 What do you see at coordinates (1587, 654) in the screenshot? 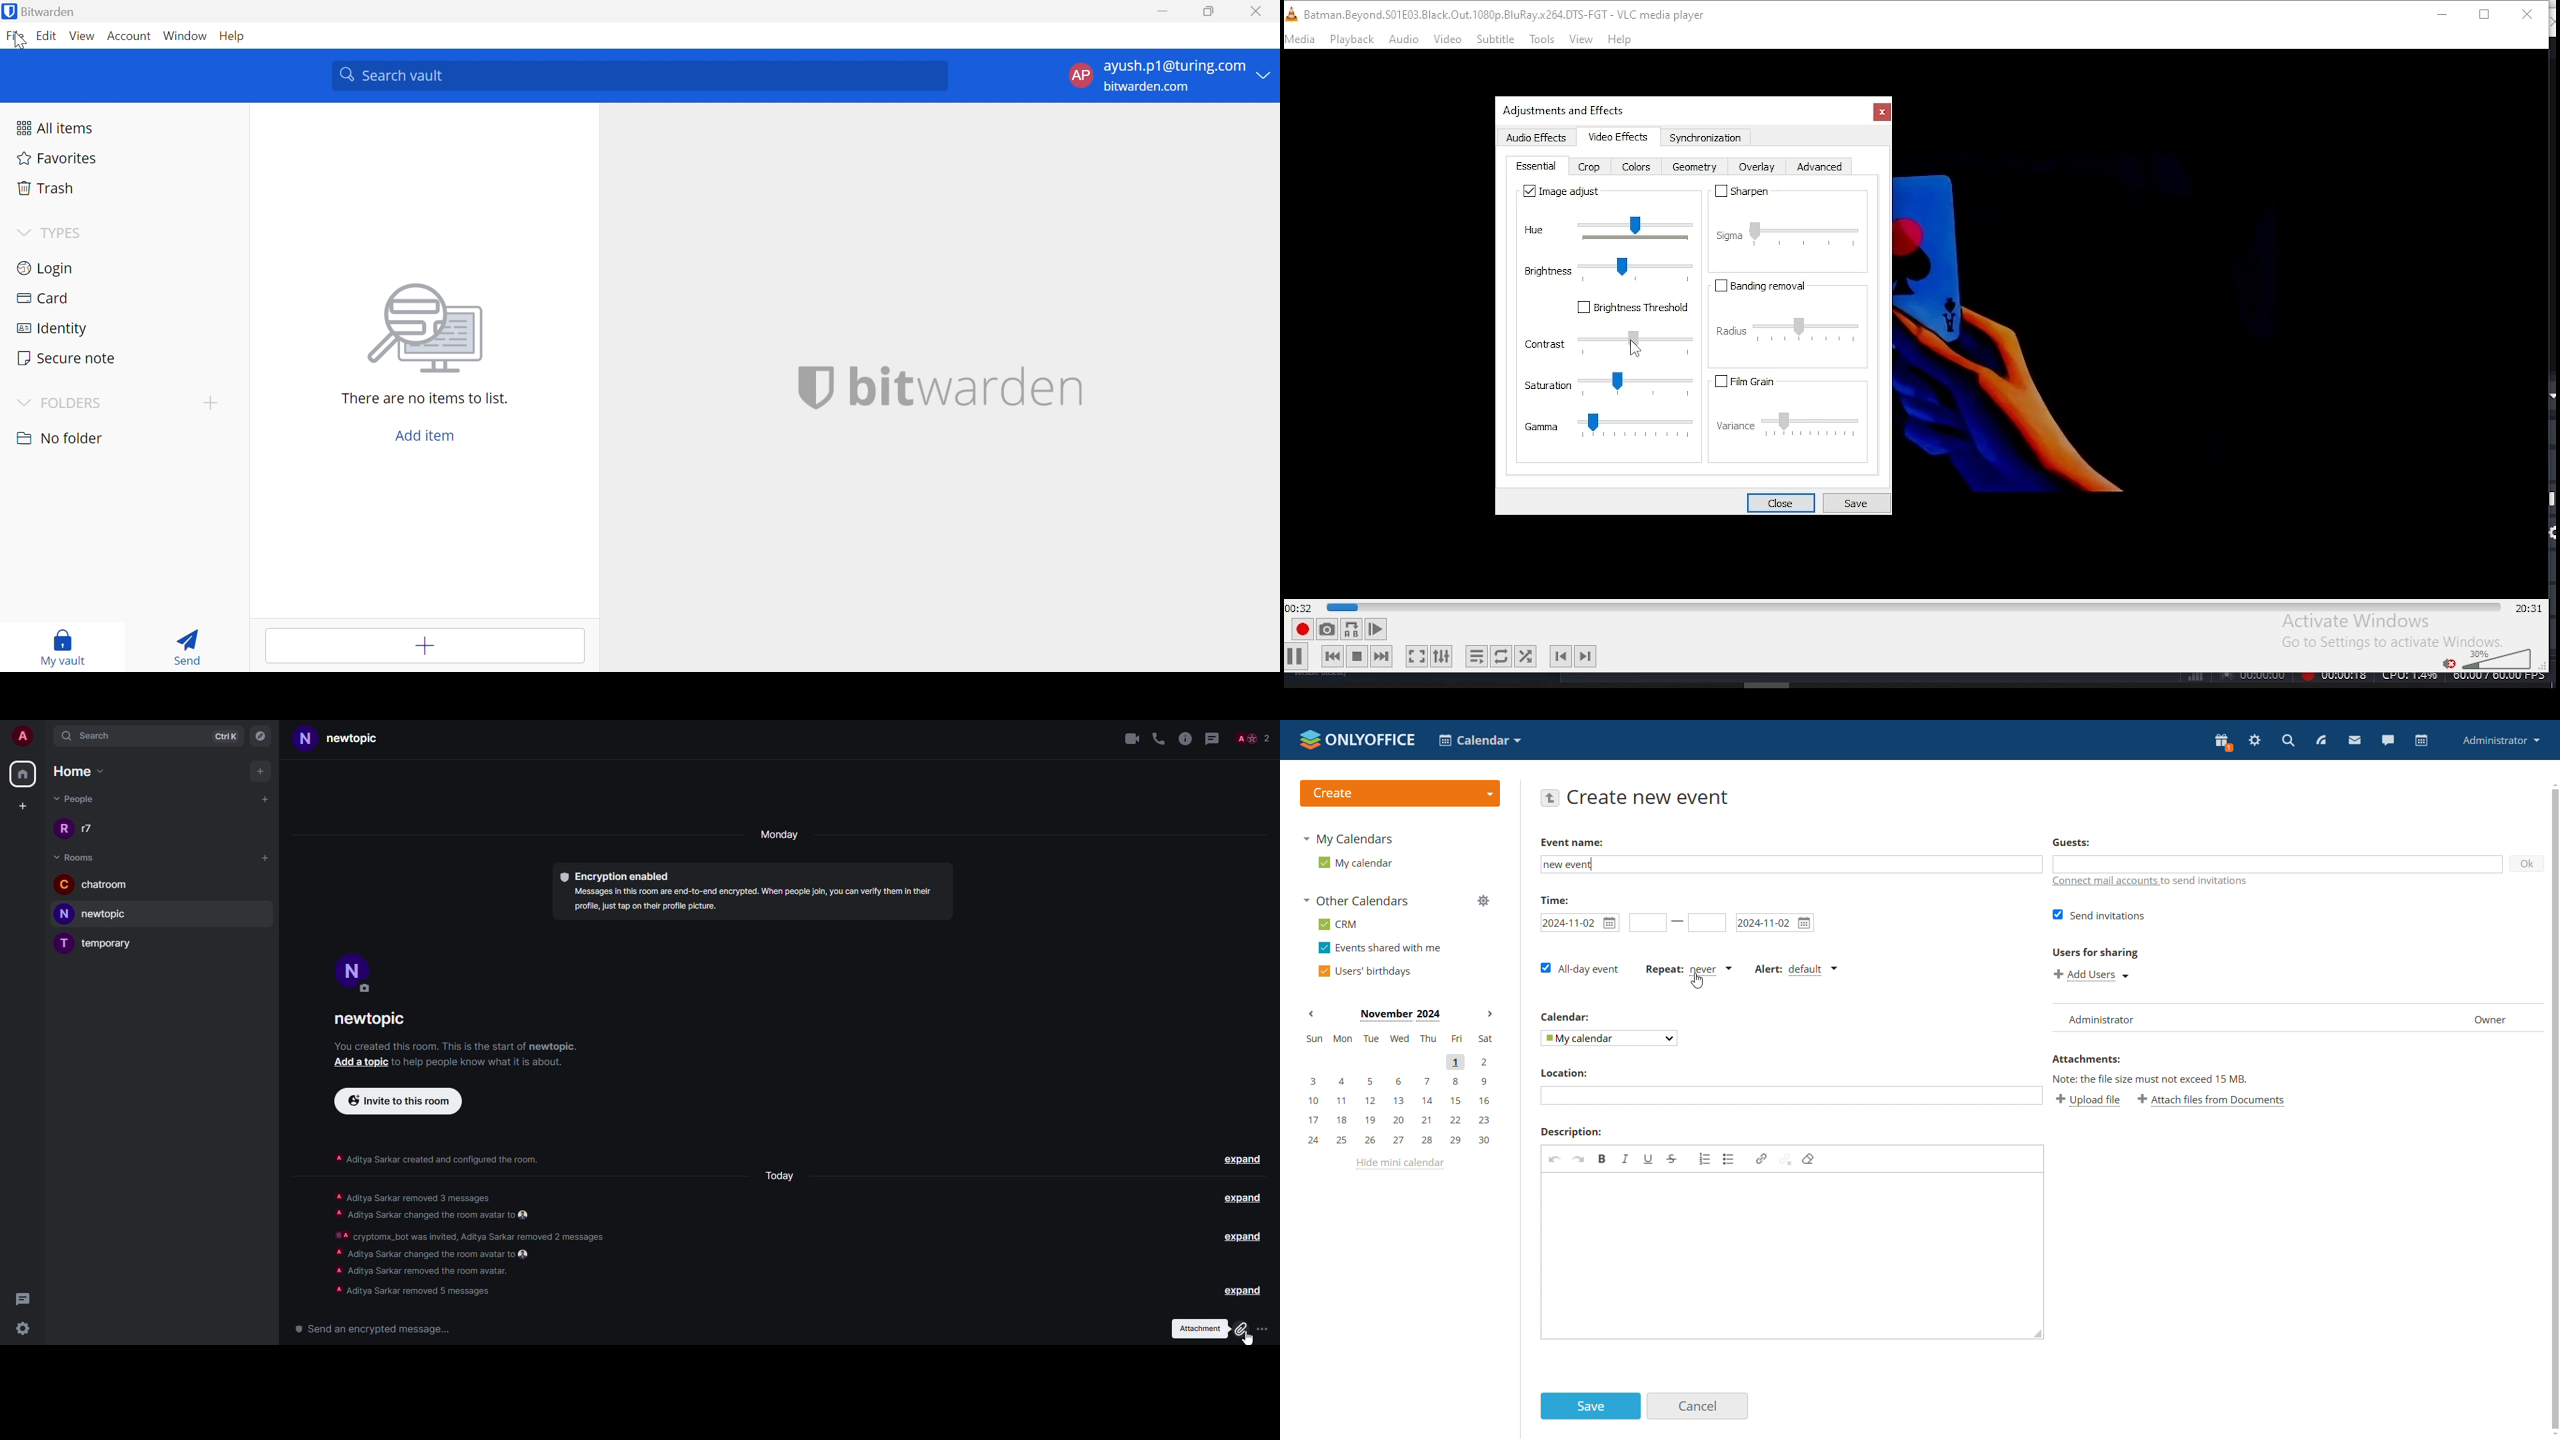
I see `next chapter` at bounding box center [1587, 654].